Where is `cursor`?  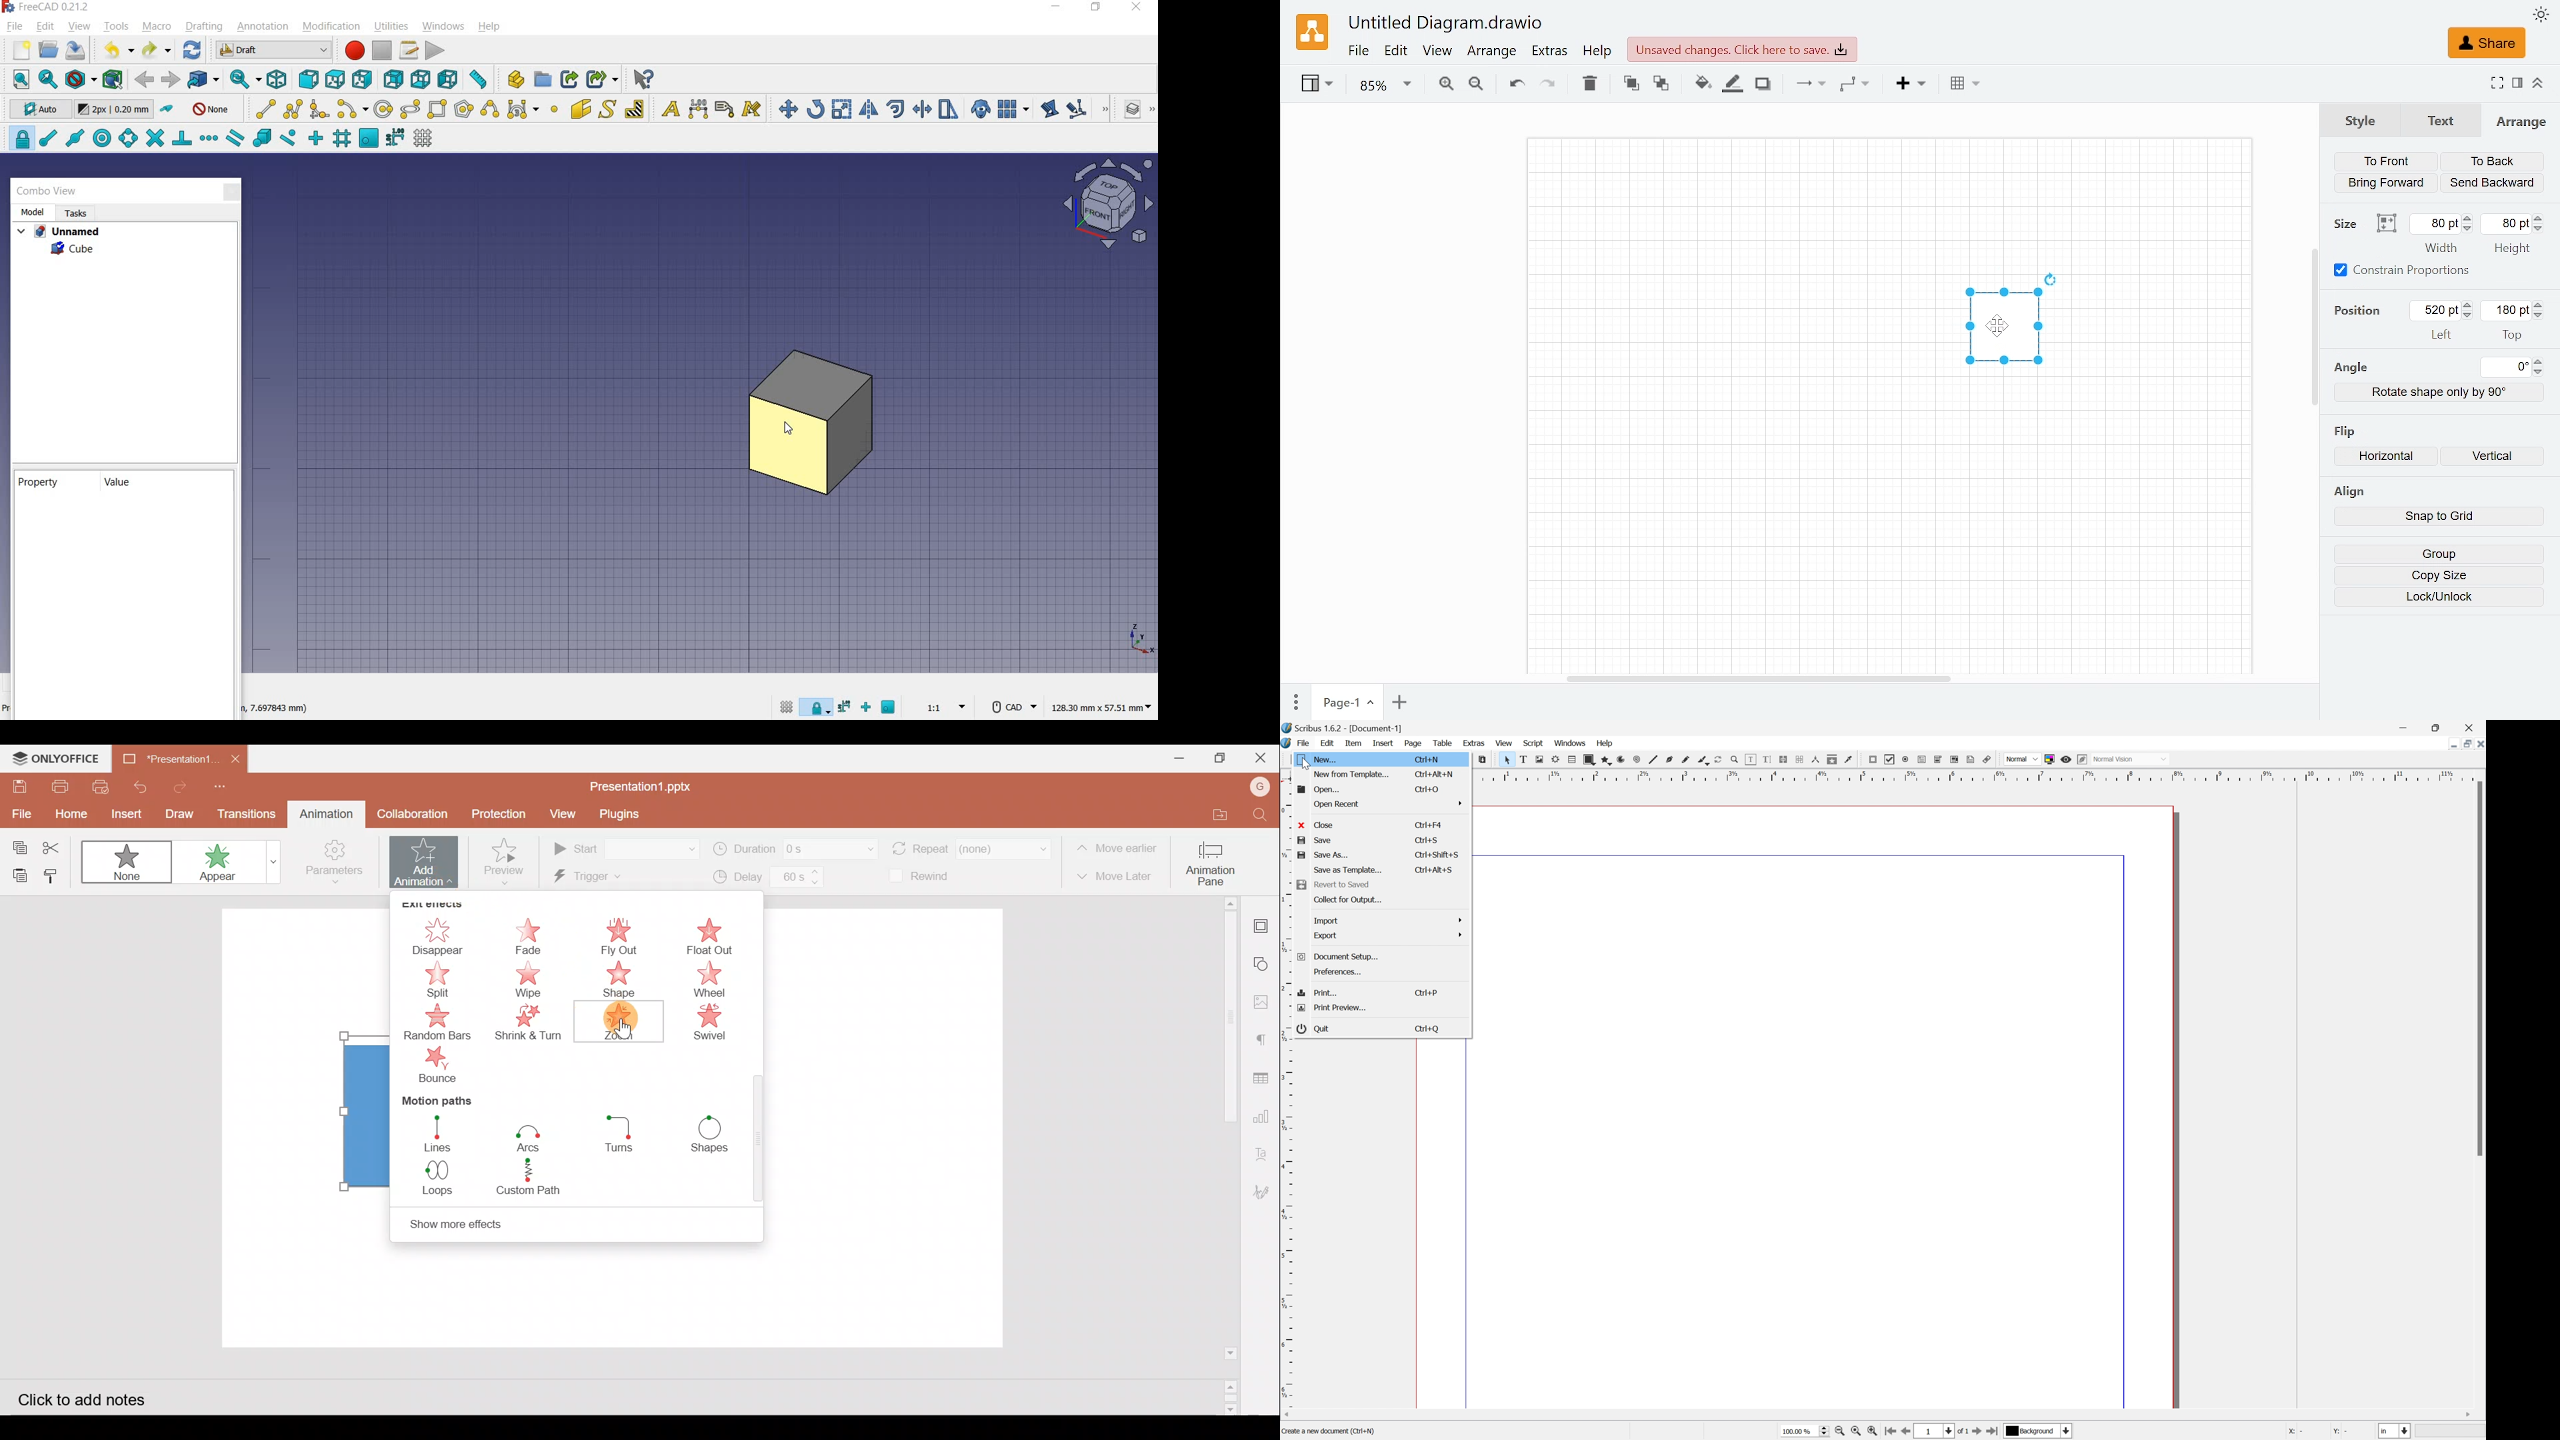 cursor is located at coordinates (1306, 764).